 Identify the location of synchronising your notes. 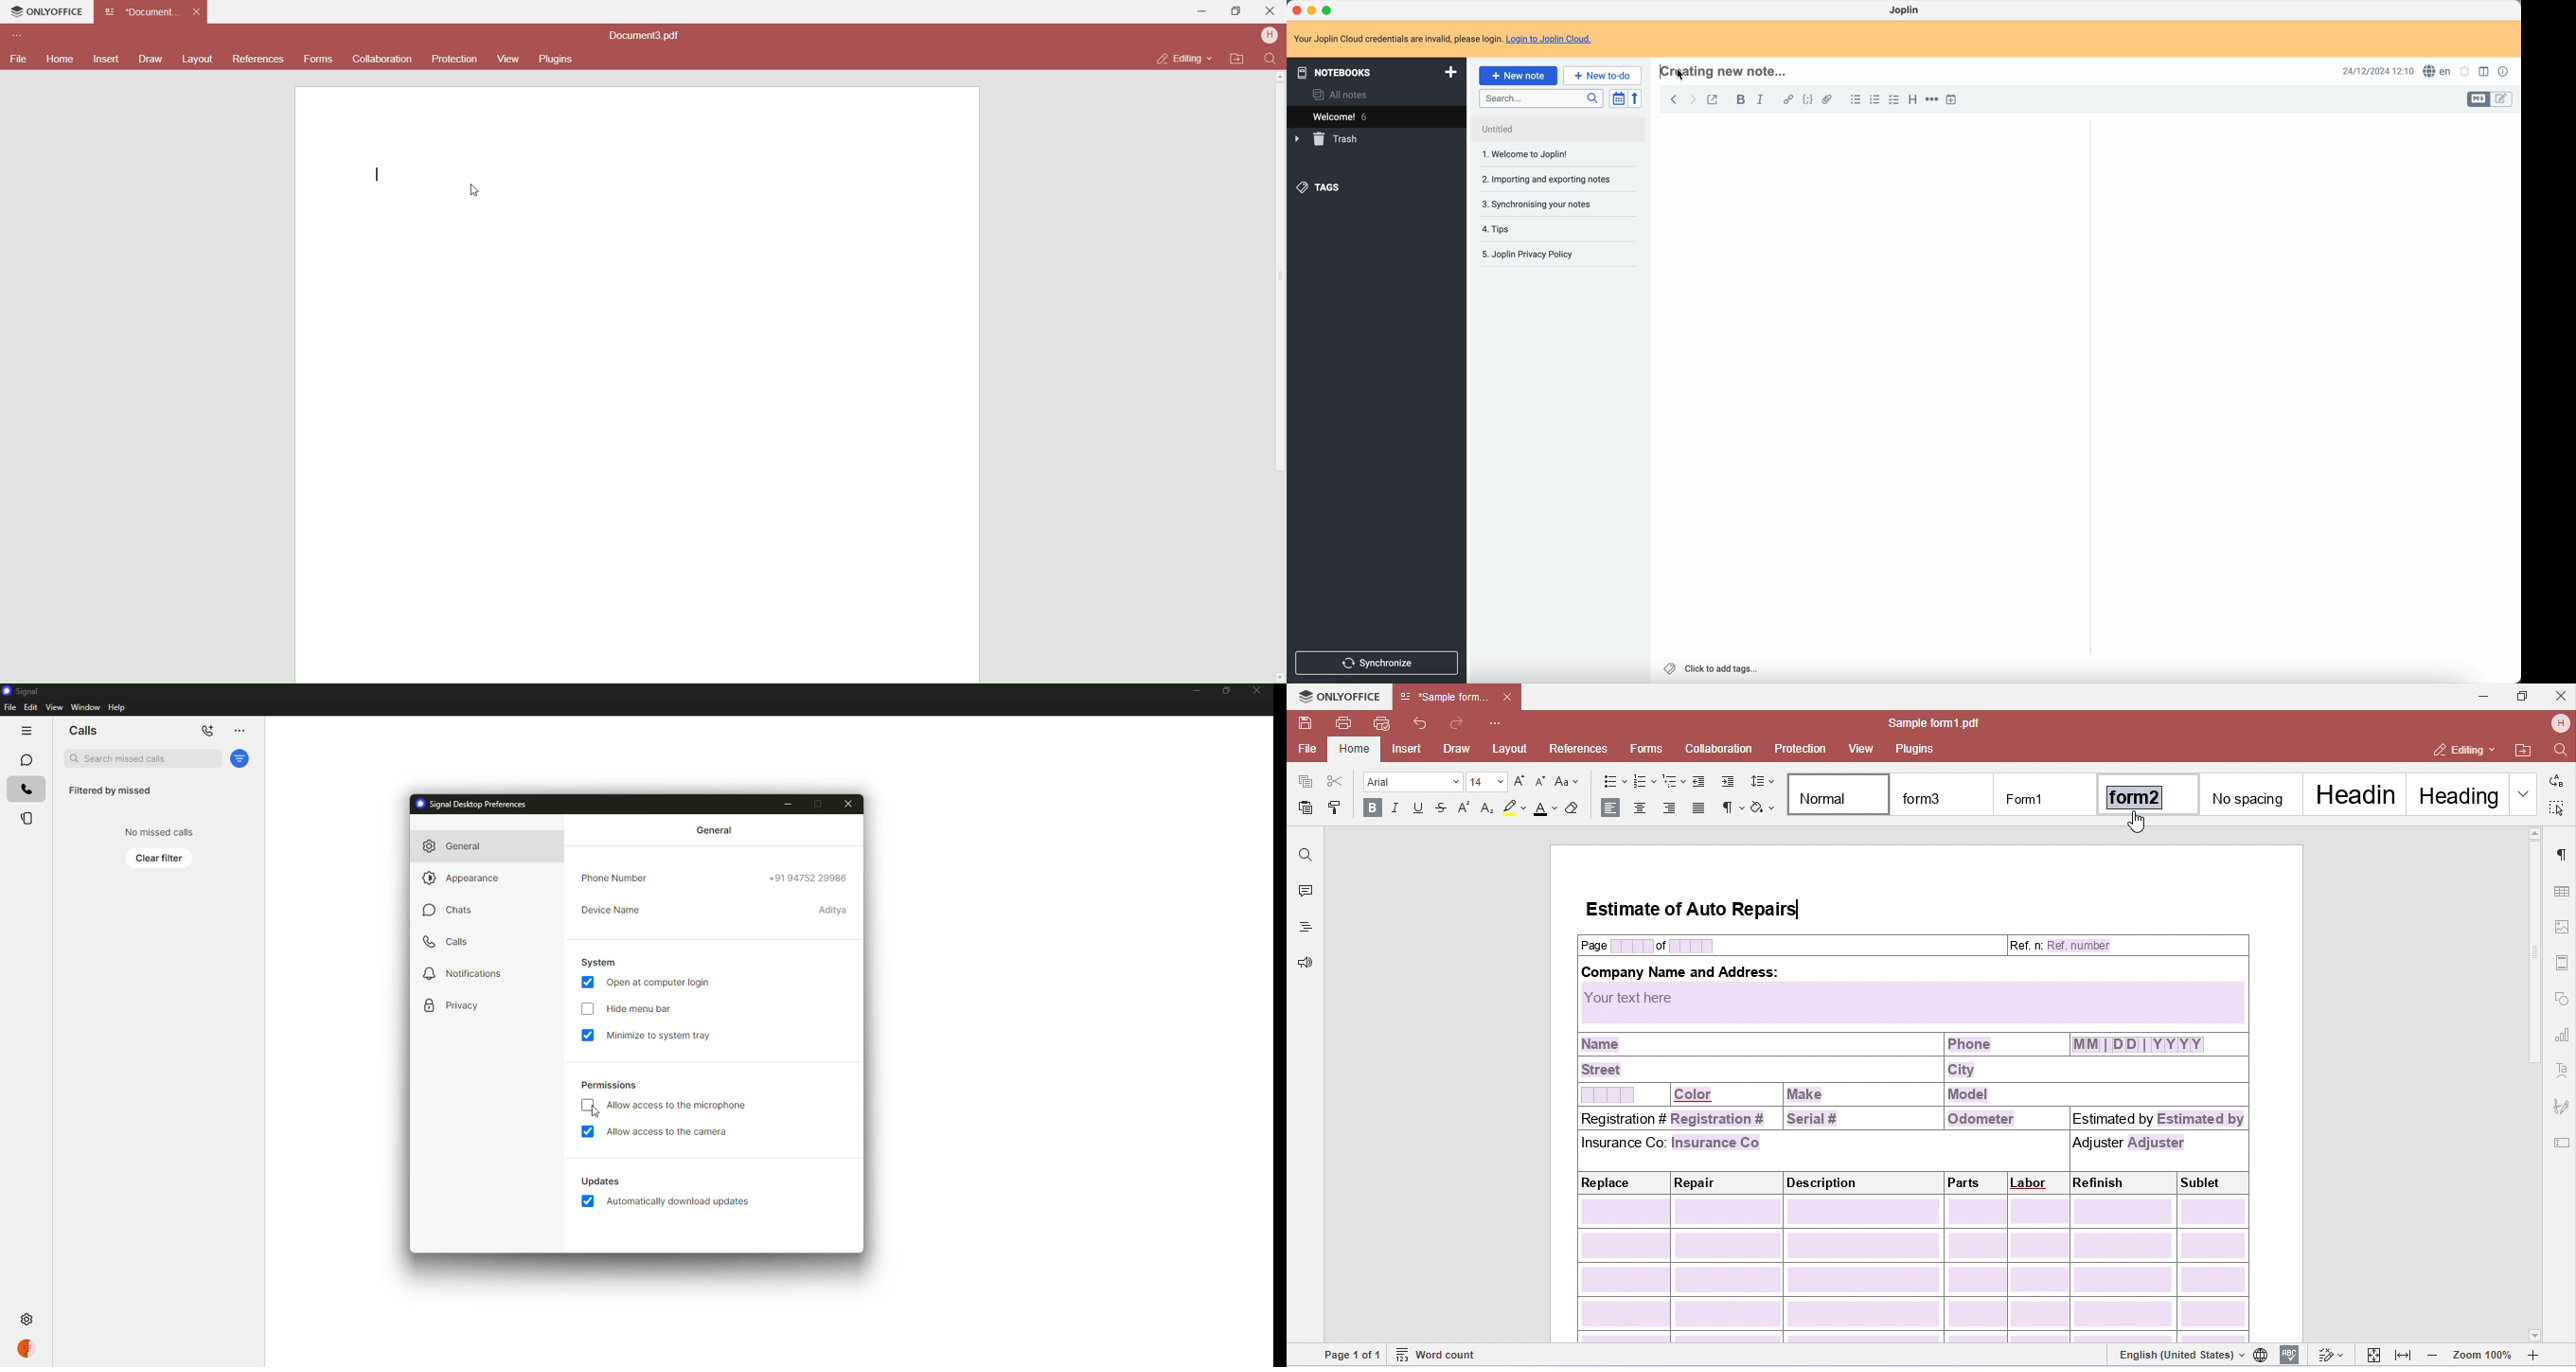
(1552, 204).